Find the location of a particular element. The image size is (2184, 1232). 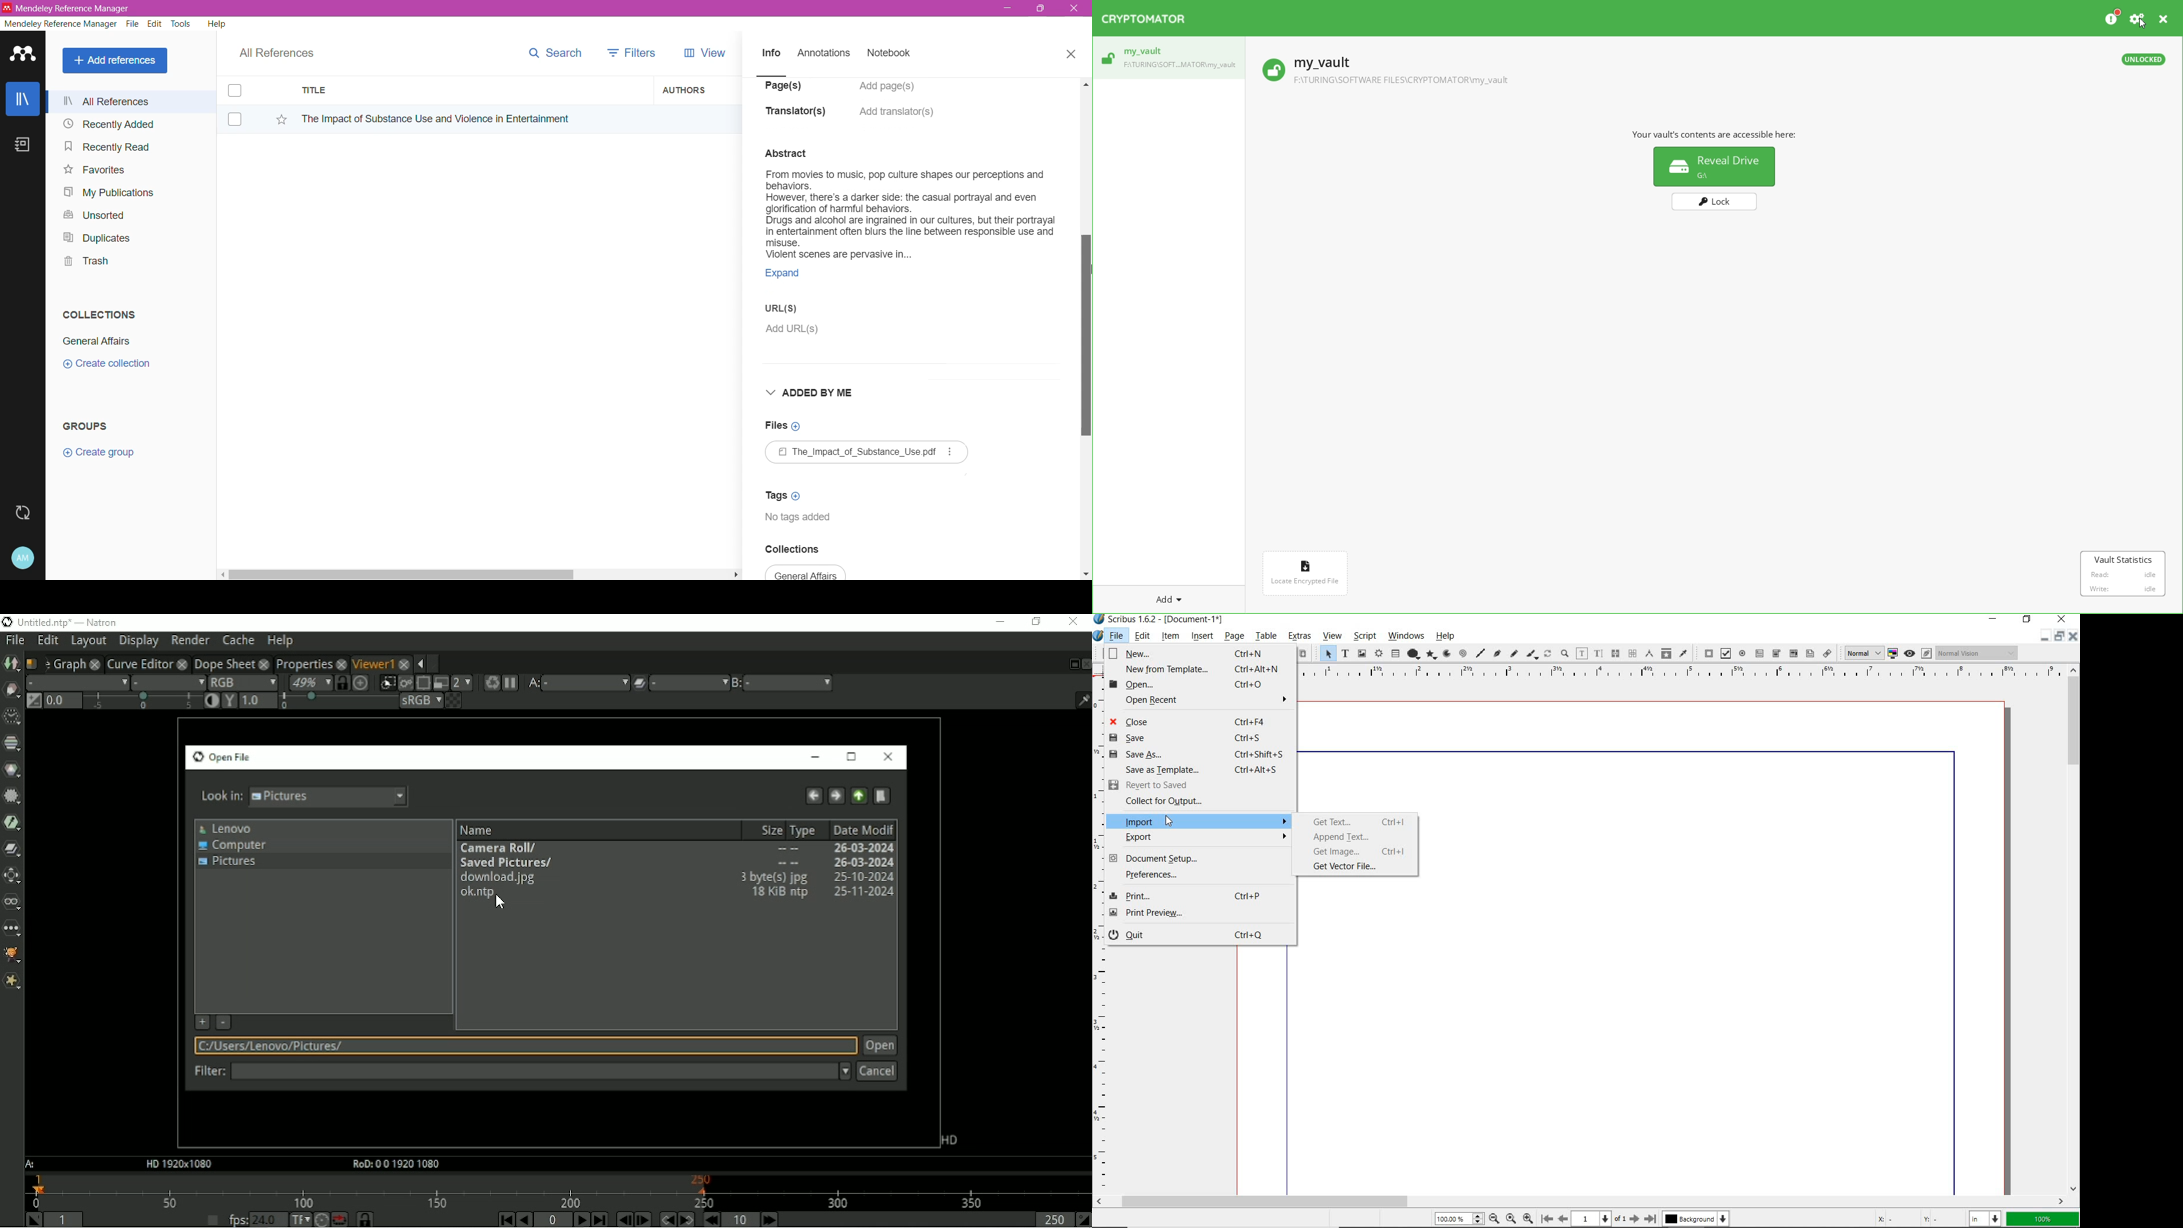

Tools is located at coordinates (181, 24).